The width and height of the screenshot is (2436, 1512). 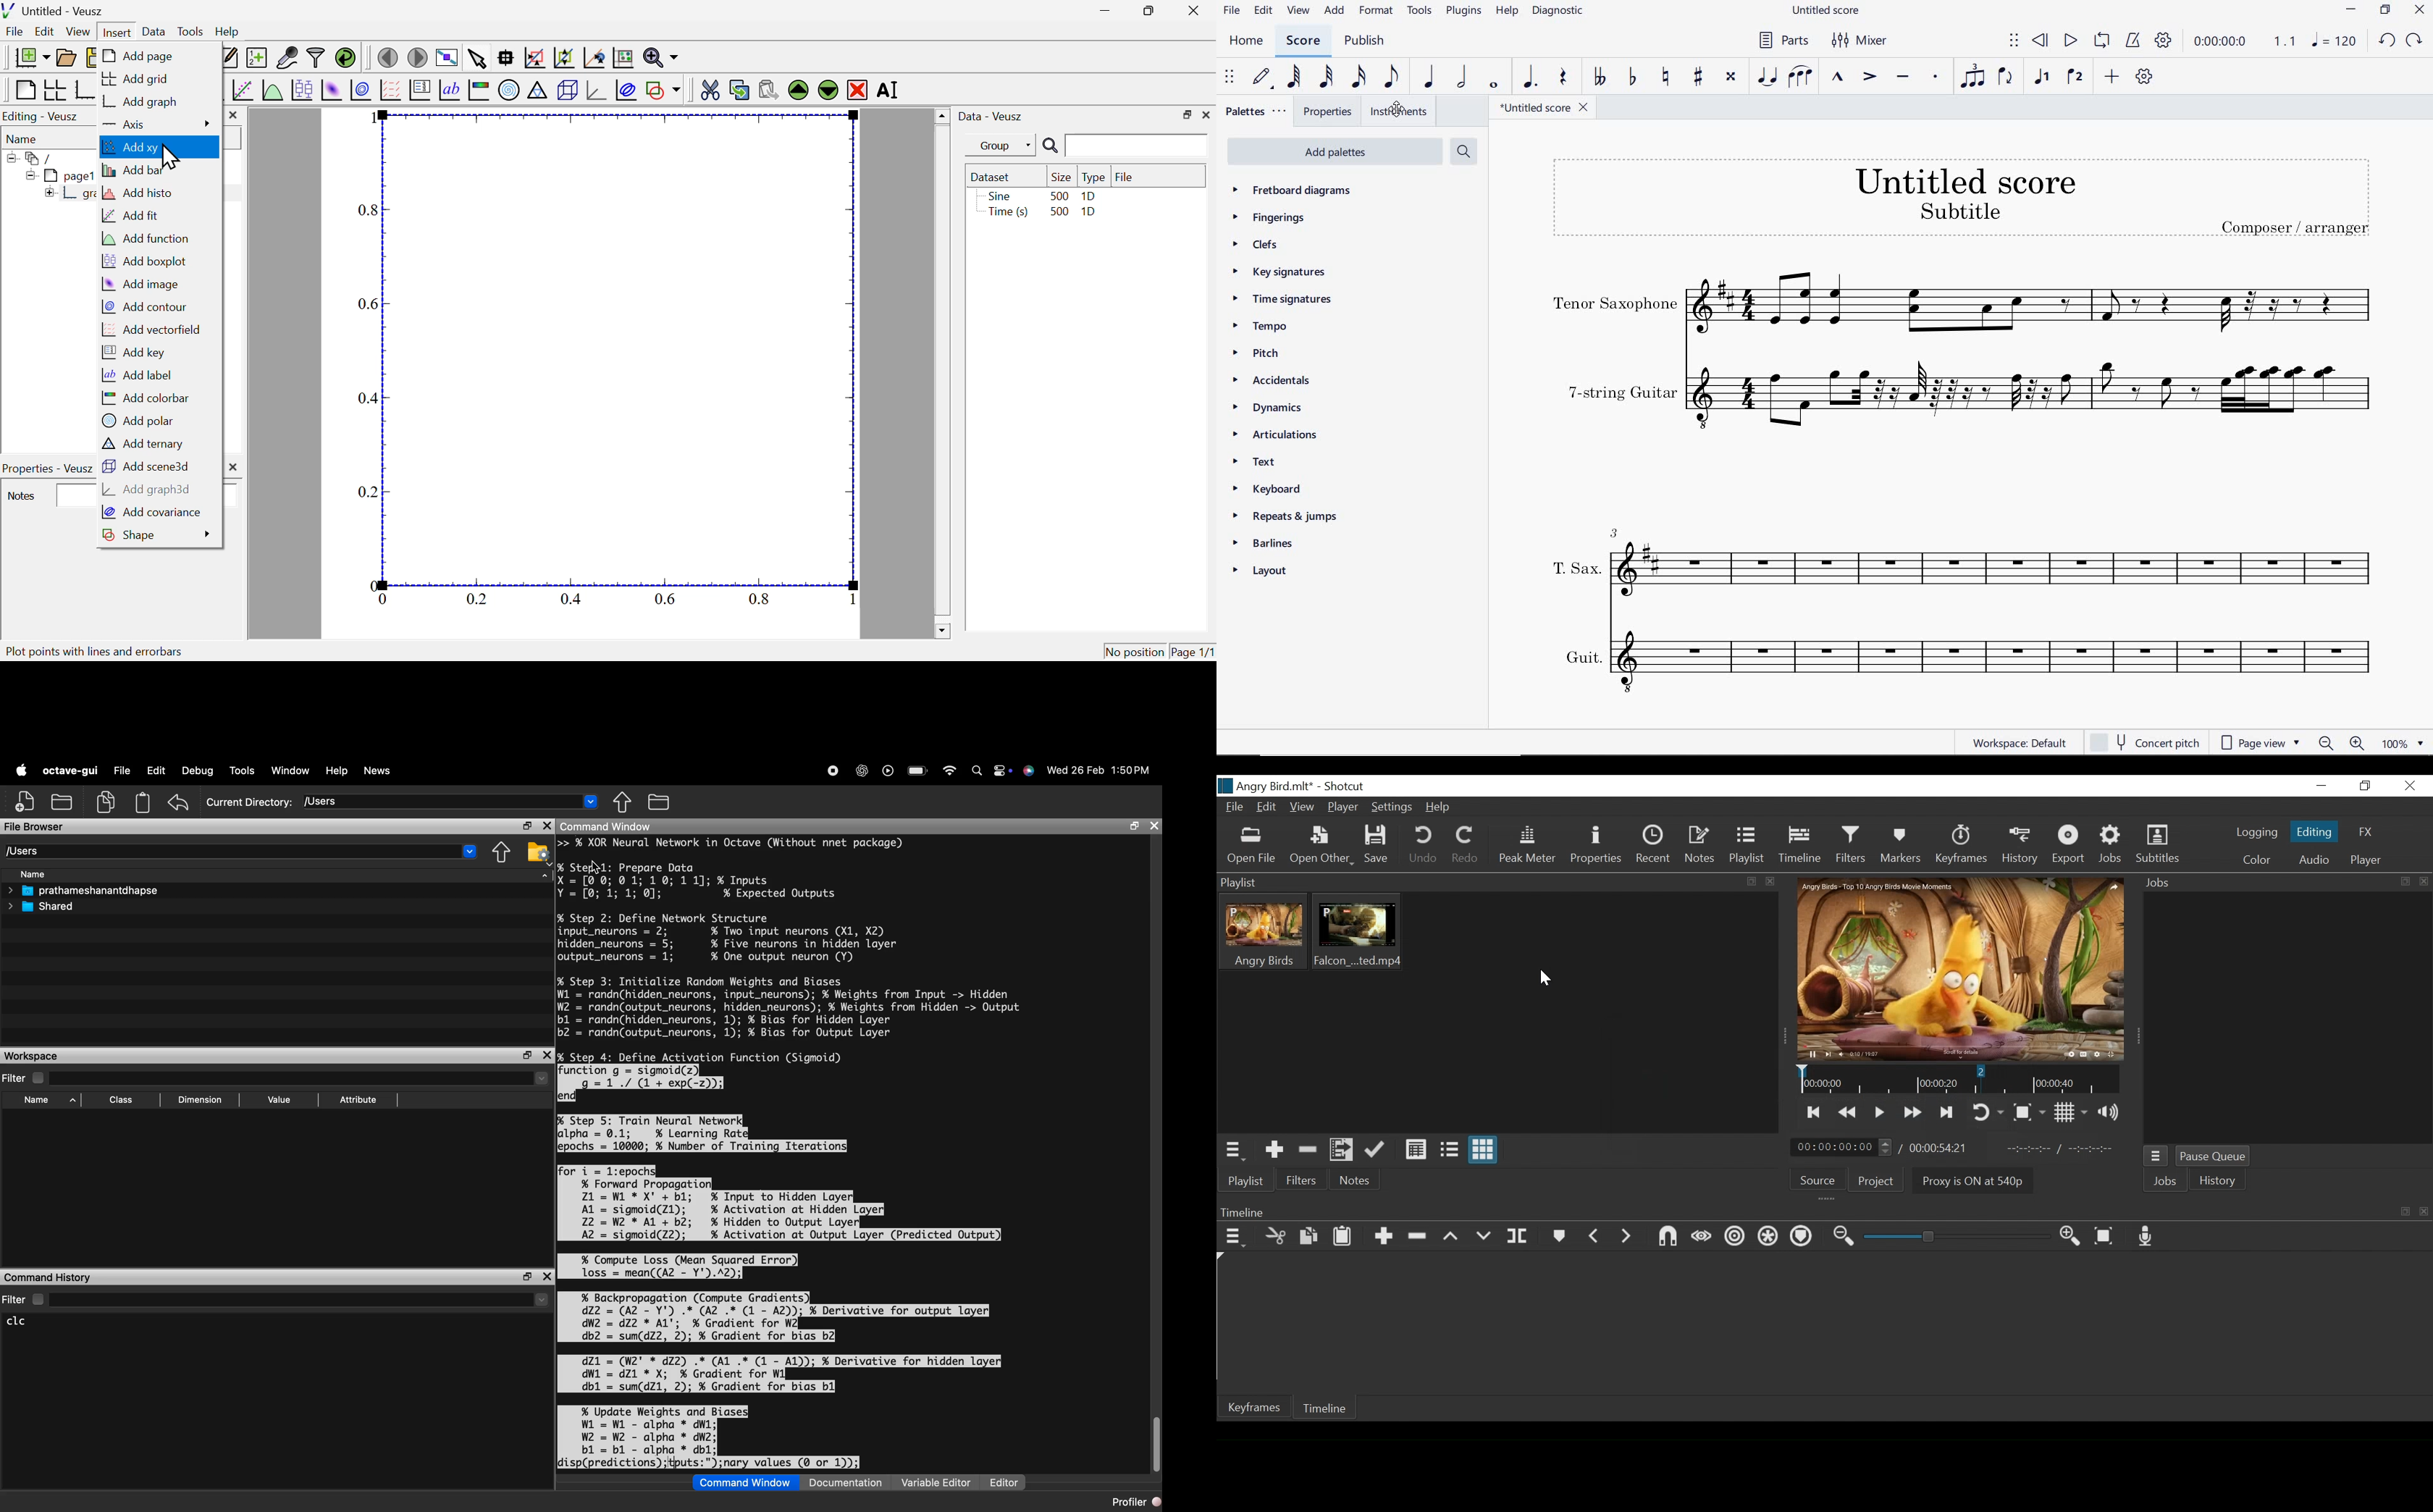 I want to click on EDIT, so click(x=1264, y=11).